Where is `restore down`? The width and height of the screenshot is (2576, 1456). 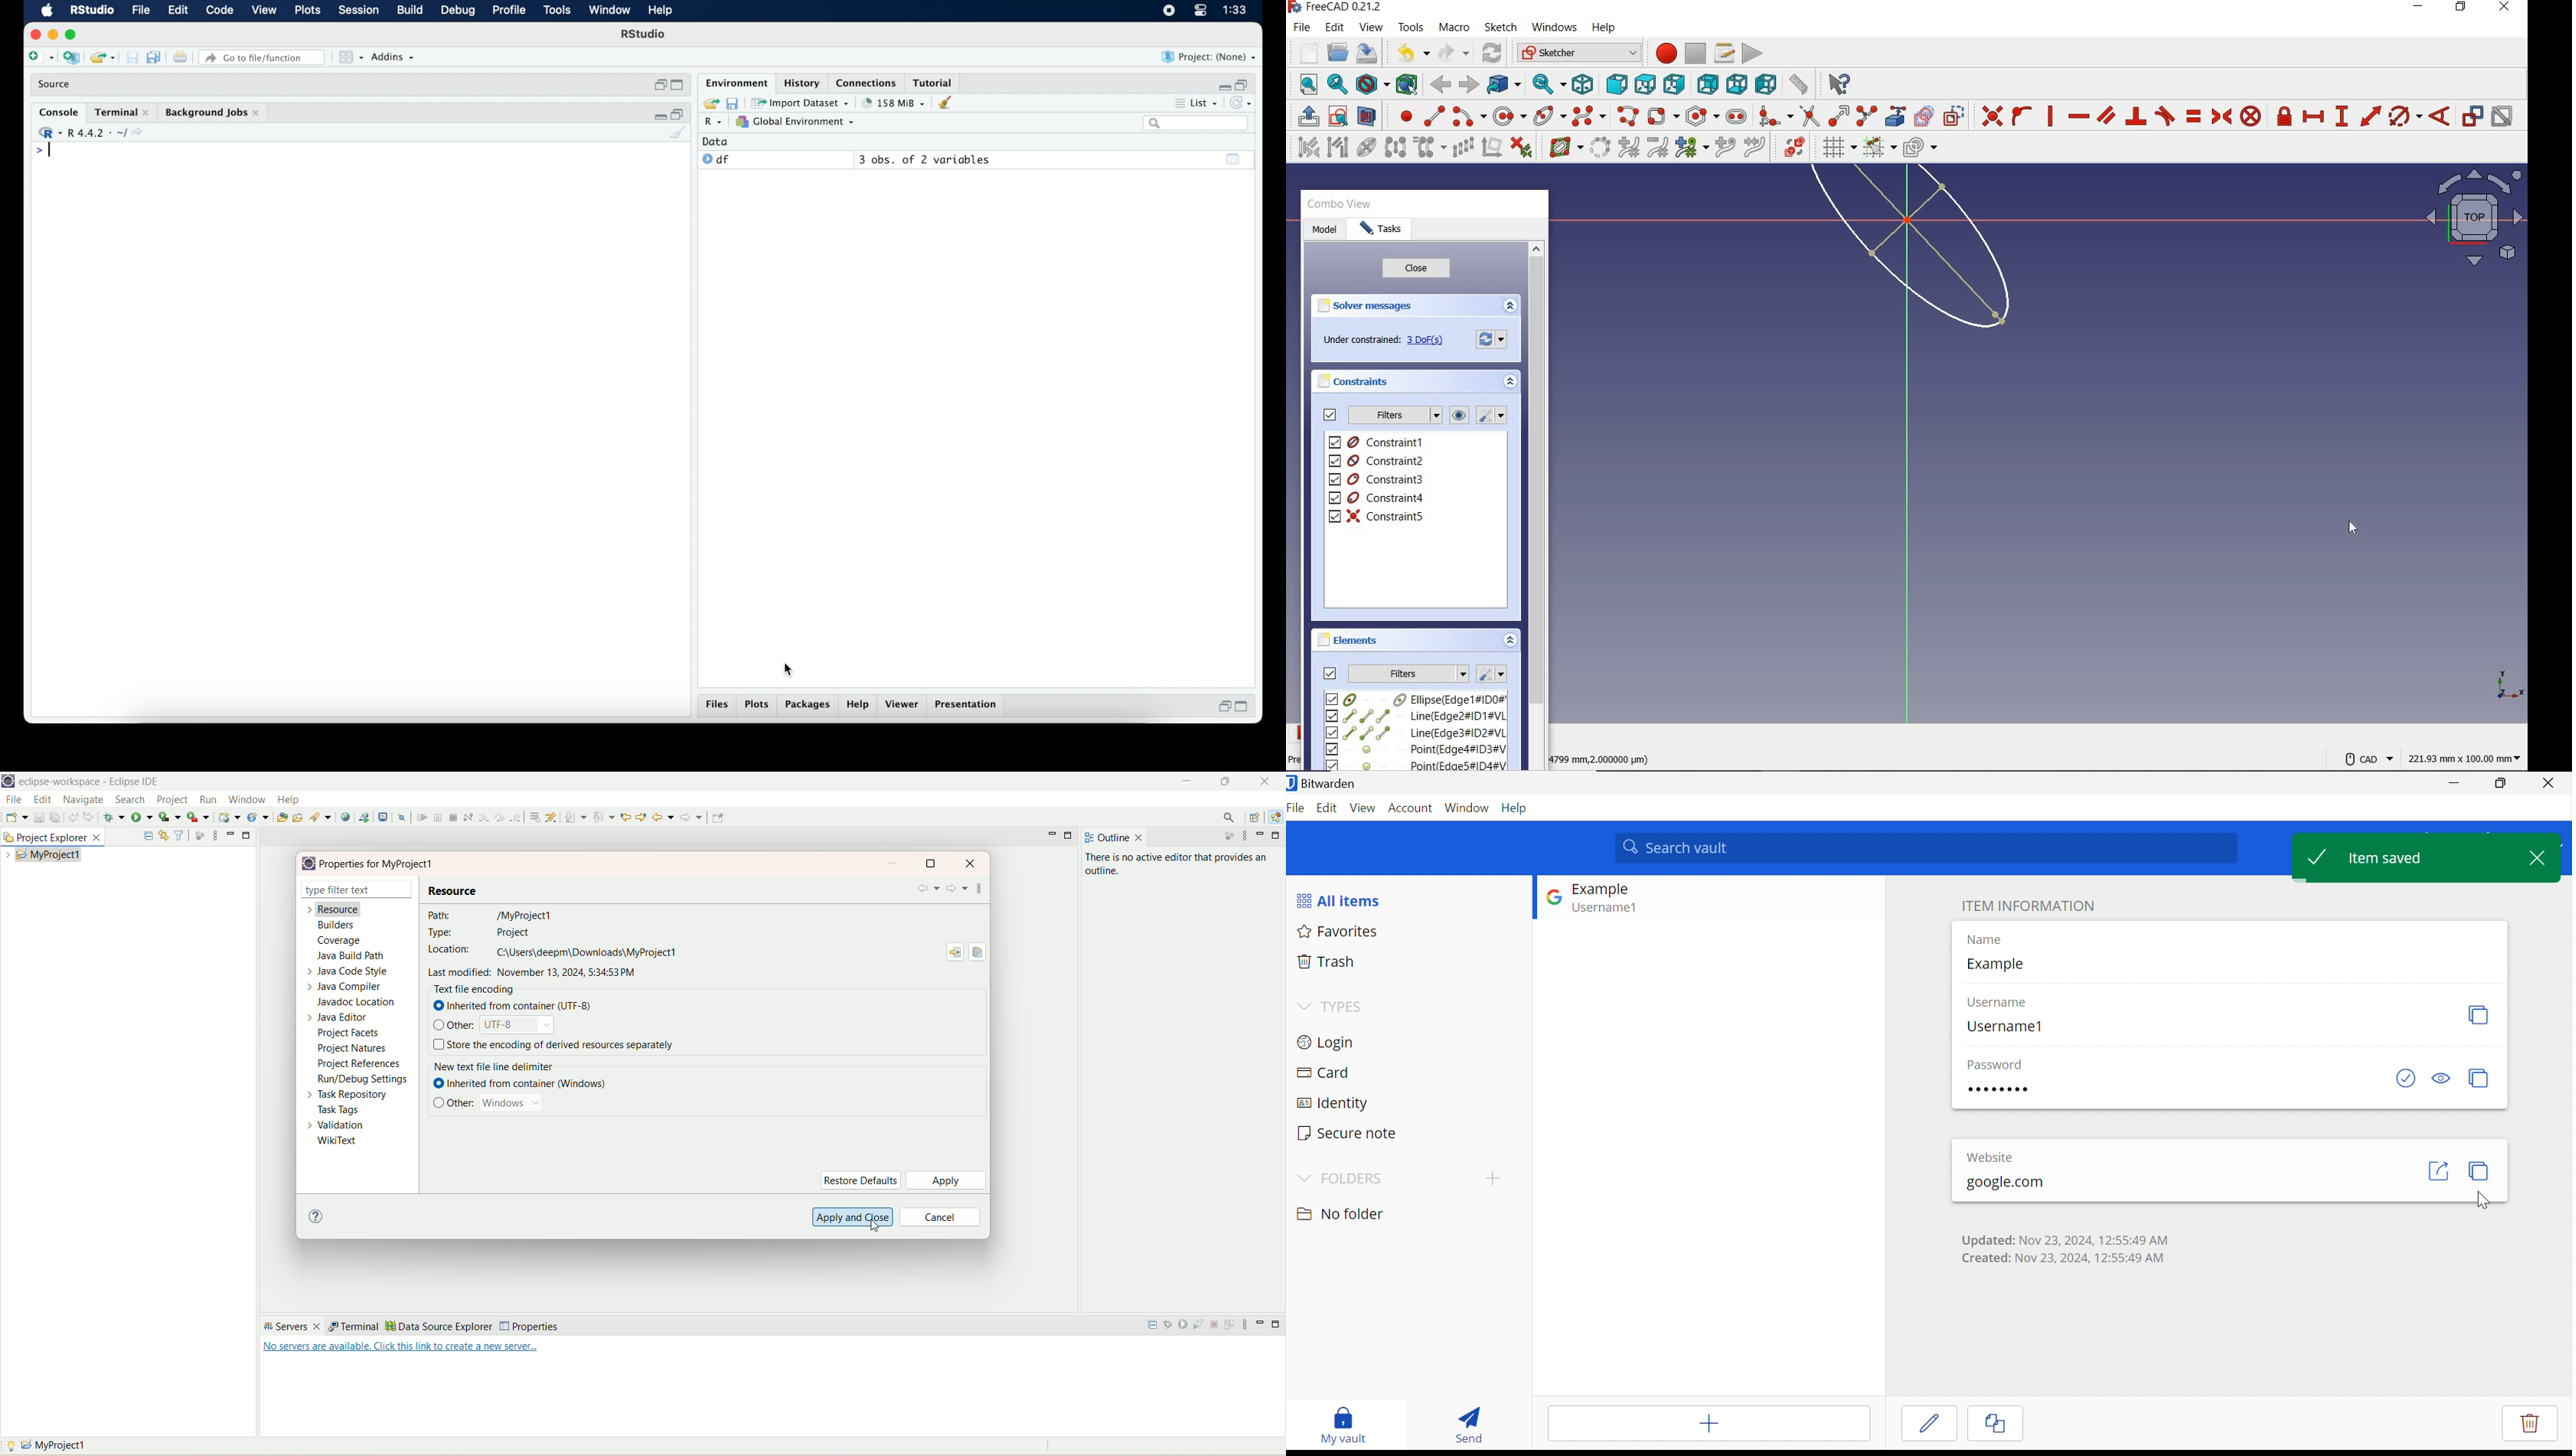
restore down is located at coordinates (1223, 708).